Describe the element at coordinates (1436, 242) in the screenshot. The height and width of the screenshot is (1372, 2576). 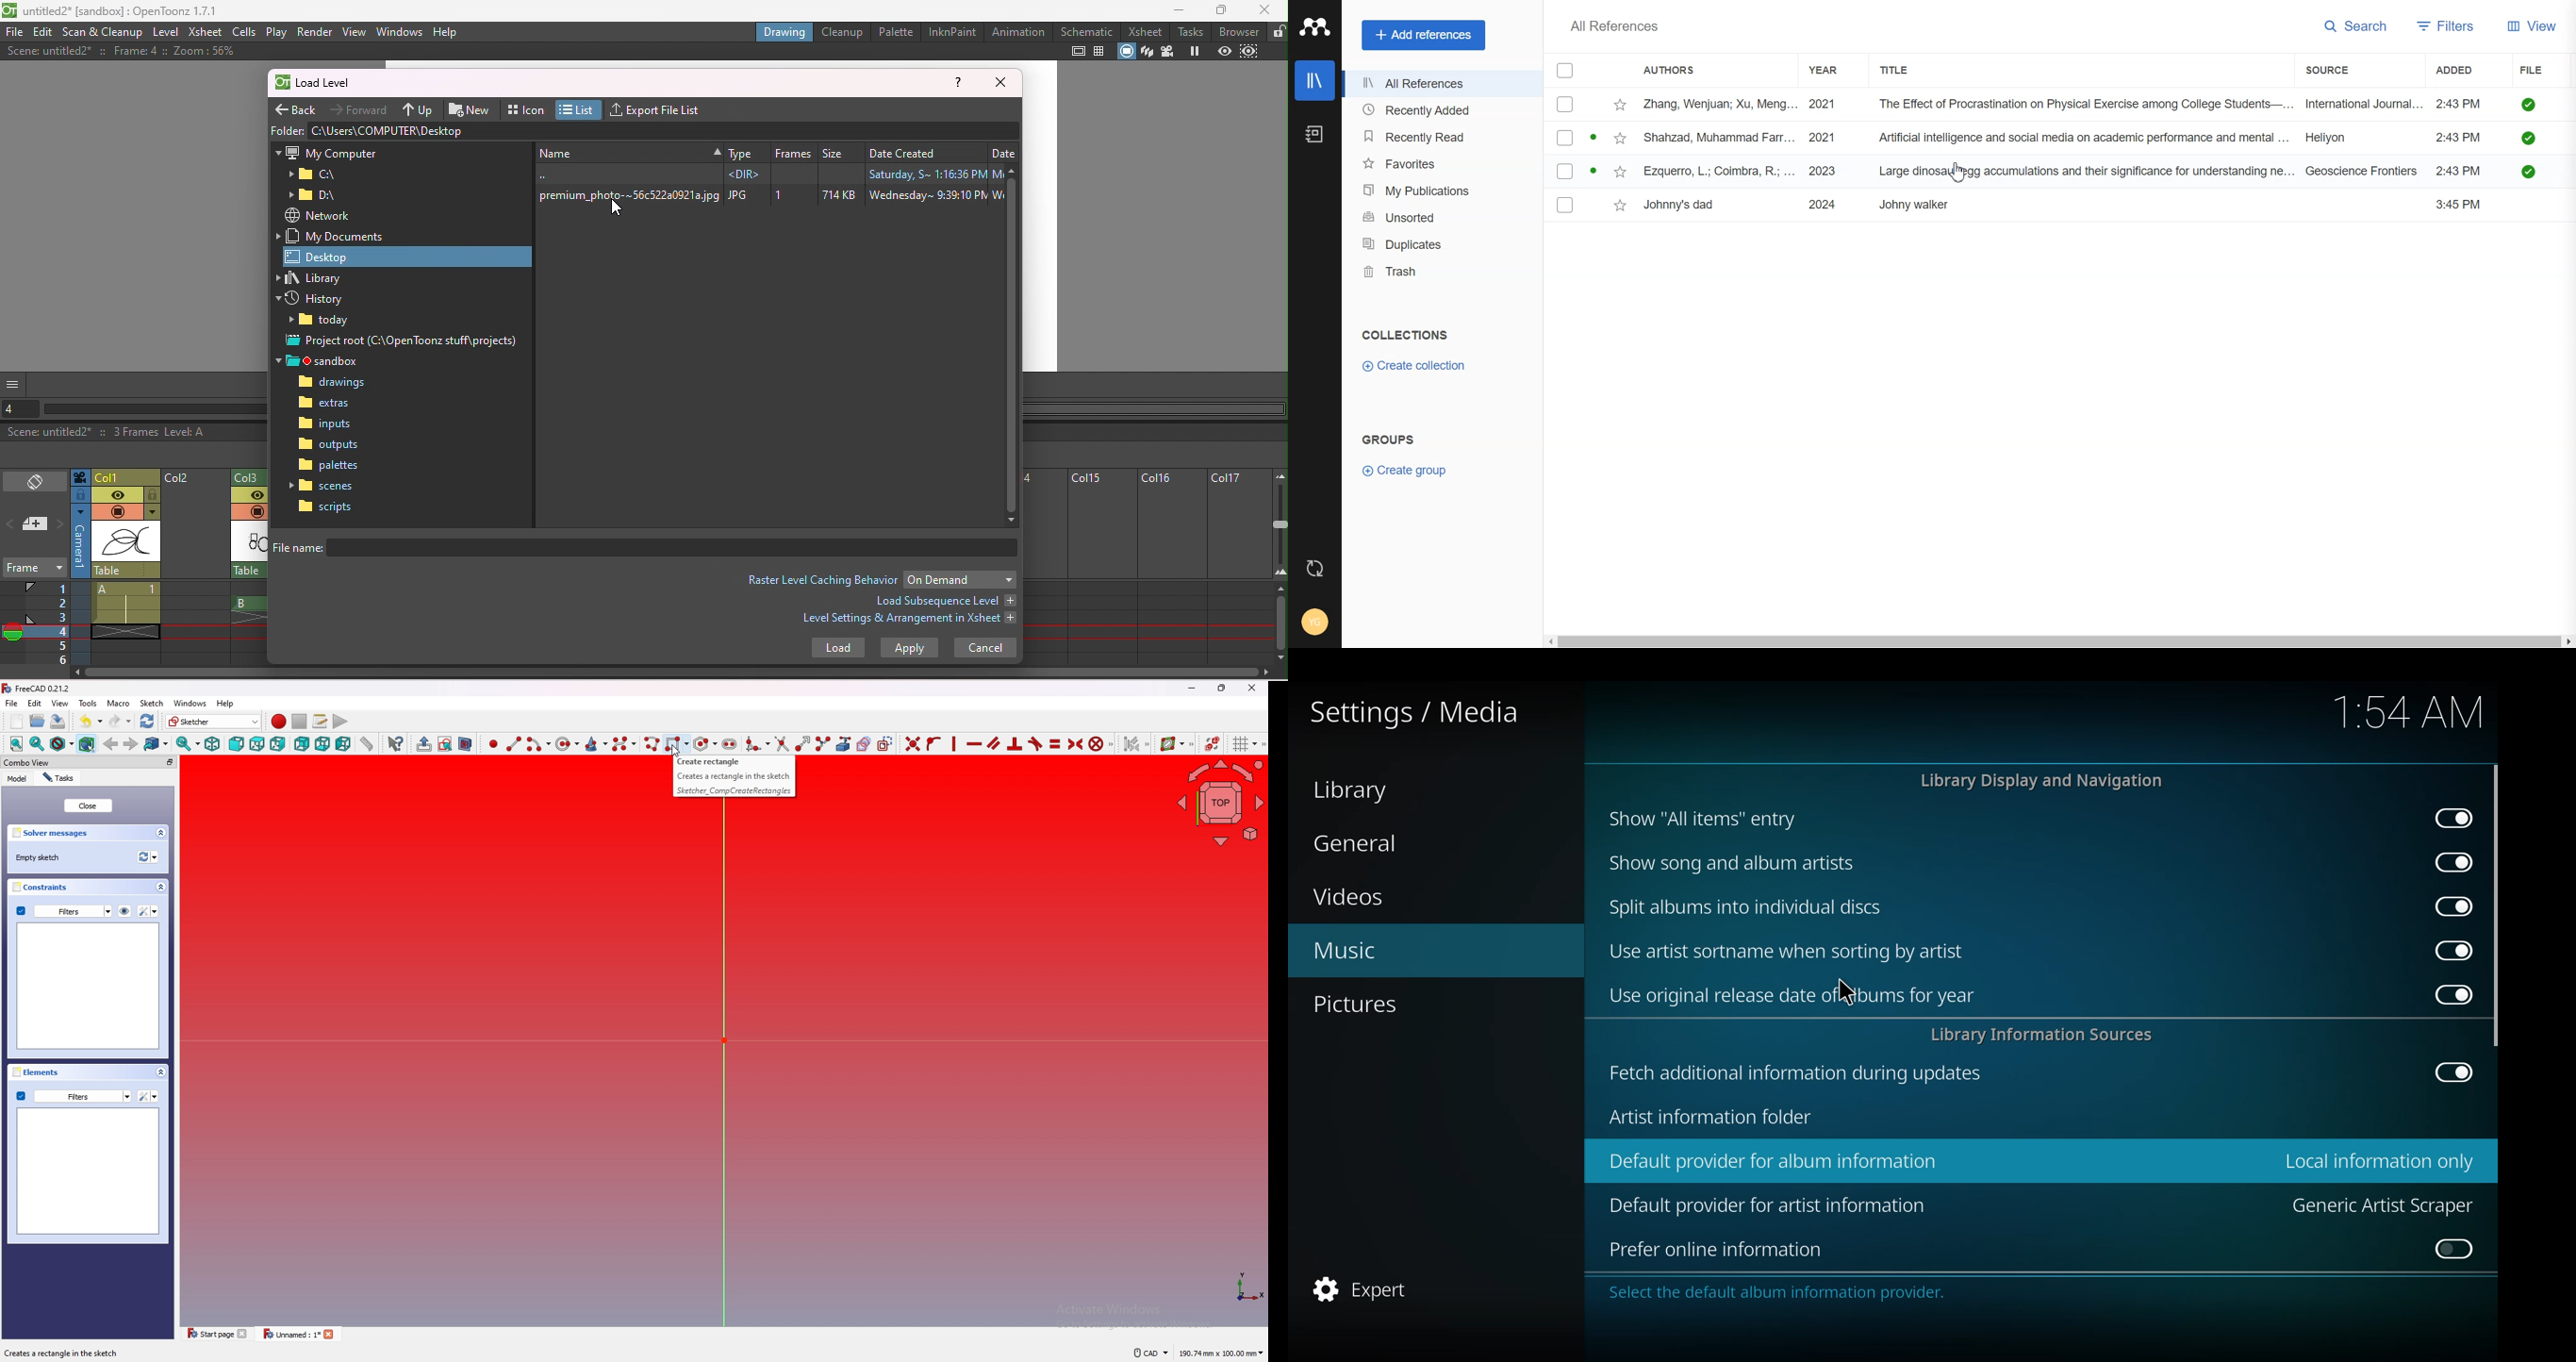
I see `Duplicates` at that location.